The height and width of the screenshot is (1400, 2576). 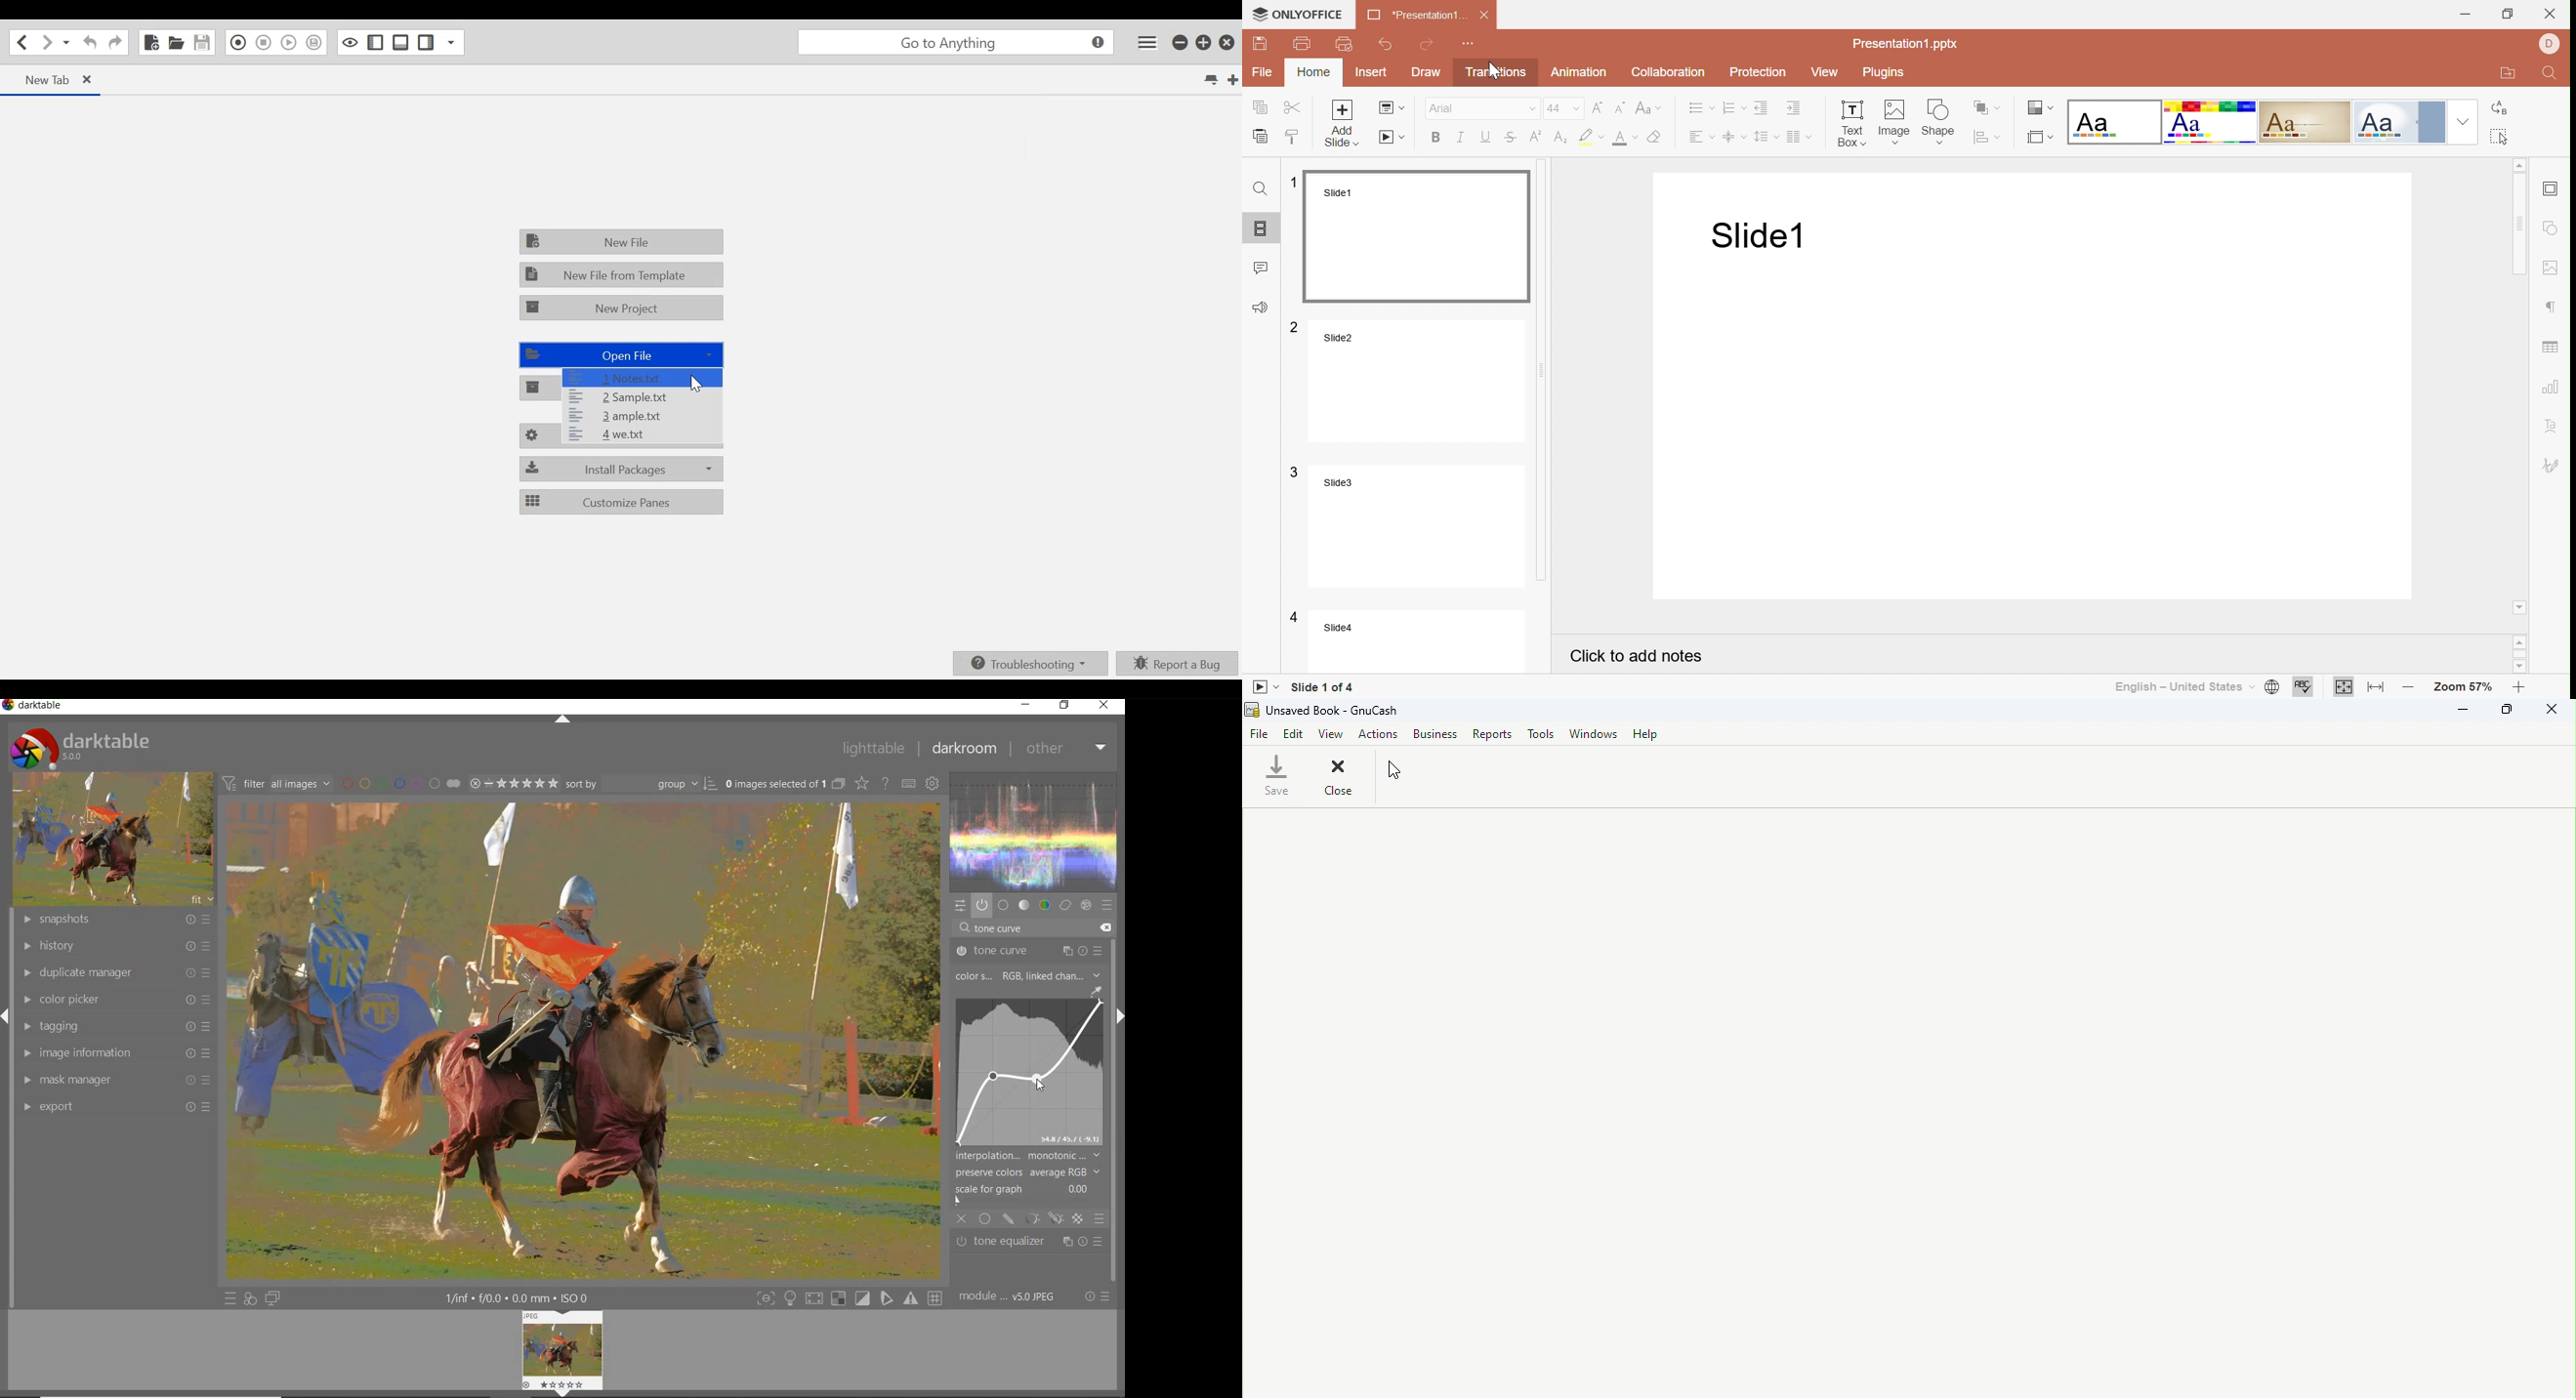 What do you see at coordinates (2466, 689) in the screenshot?
I see `Zoom 57%` at bounding box center [2466, 689].